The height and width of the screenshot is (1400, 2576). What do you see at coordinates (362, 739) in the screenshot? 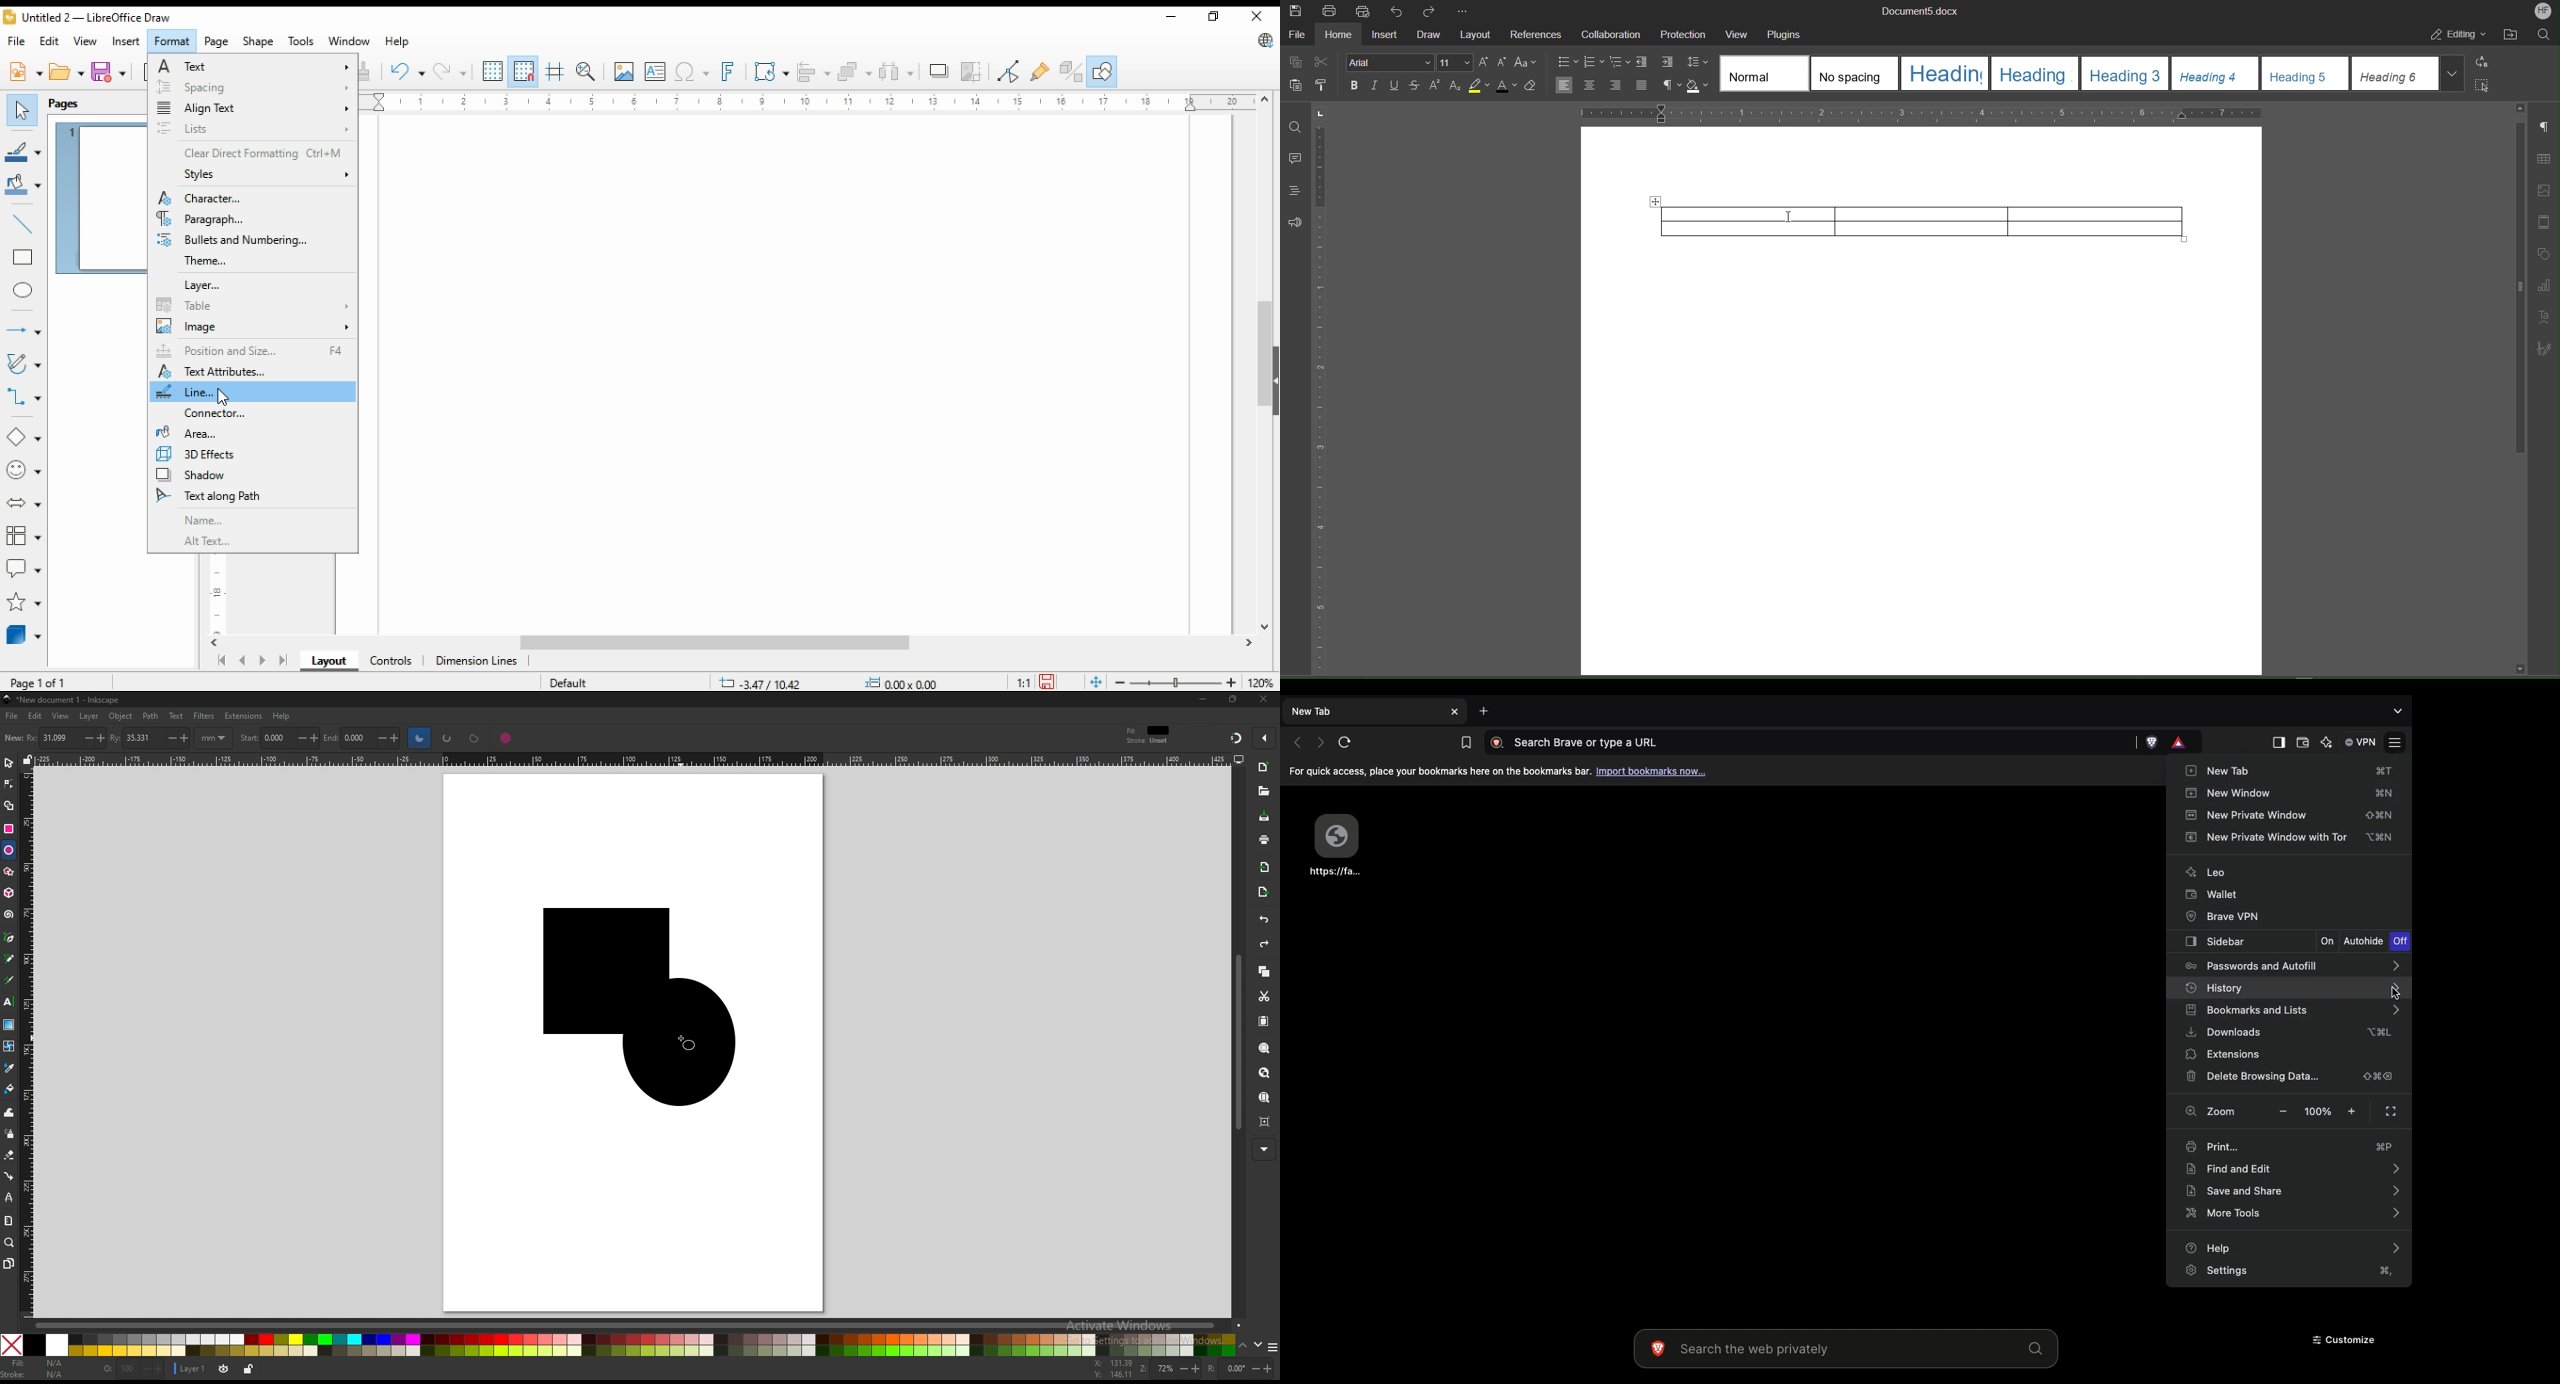
I see `end` at bounding box center [362, 739].